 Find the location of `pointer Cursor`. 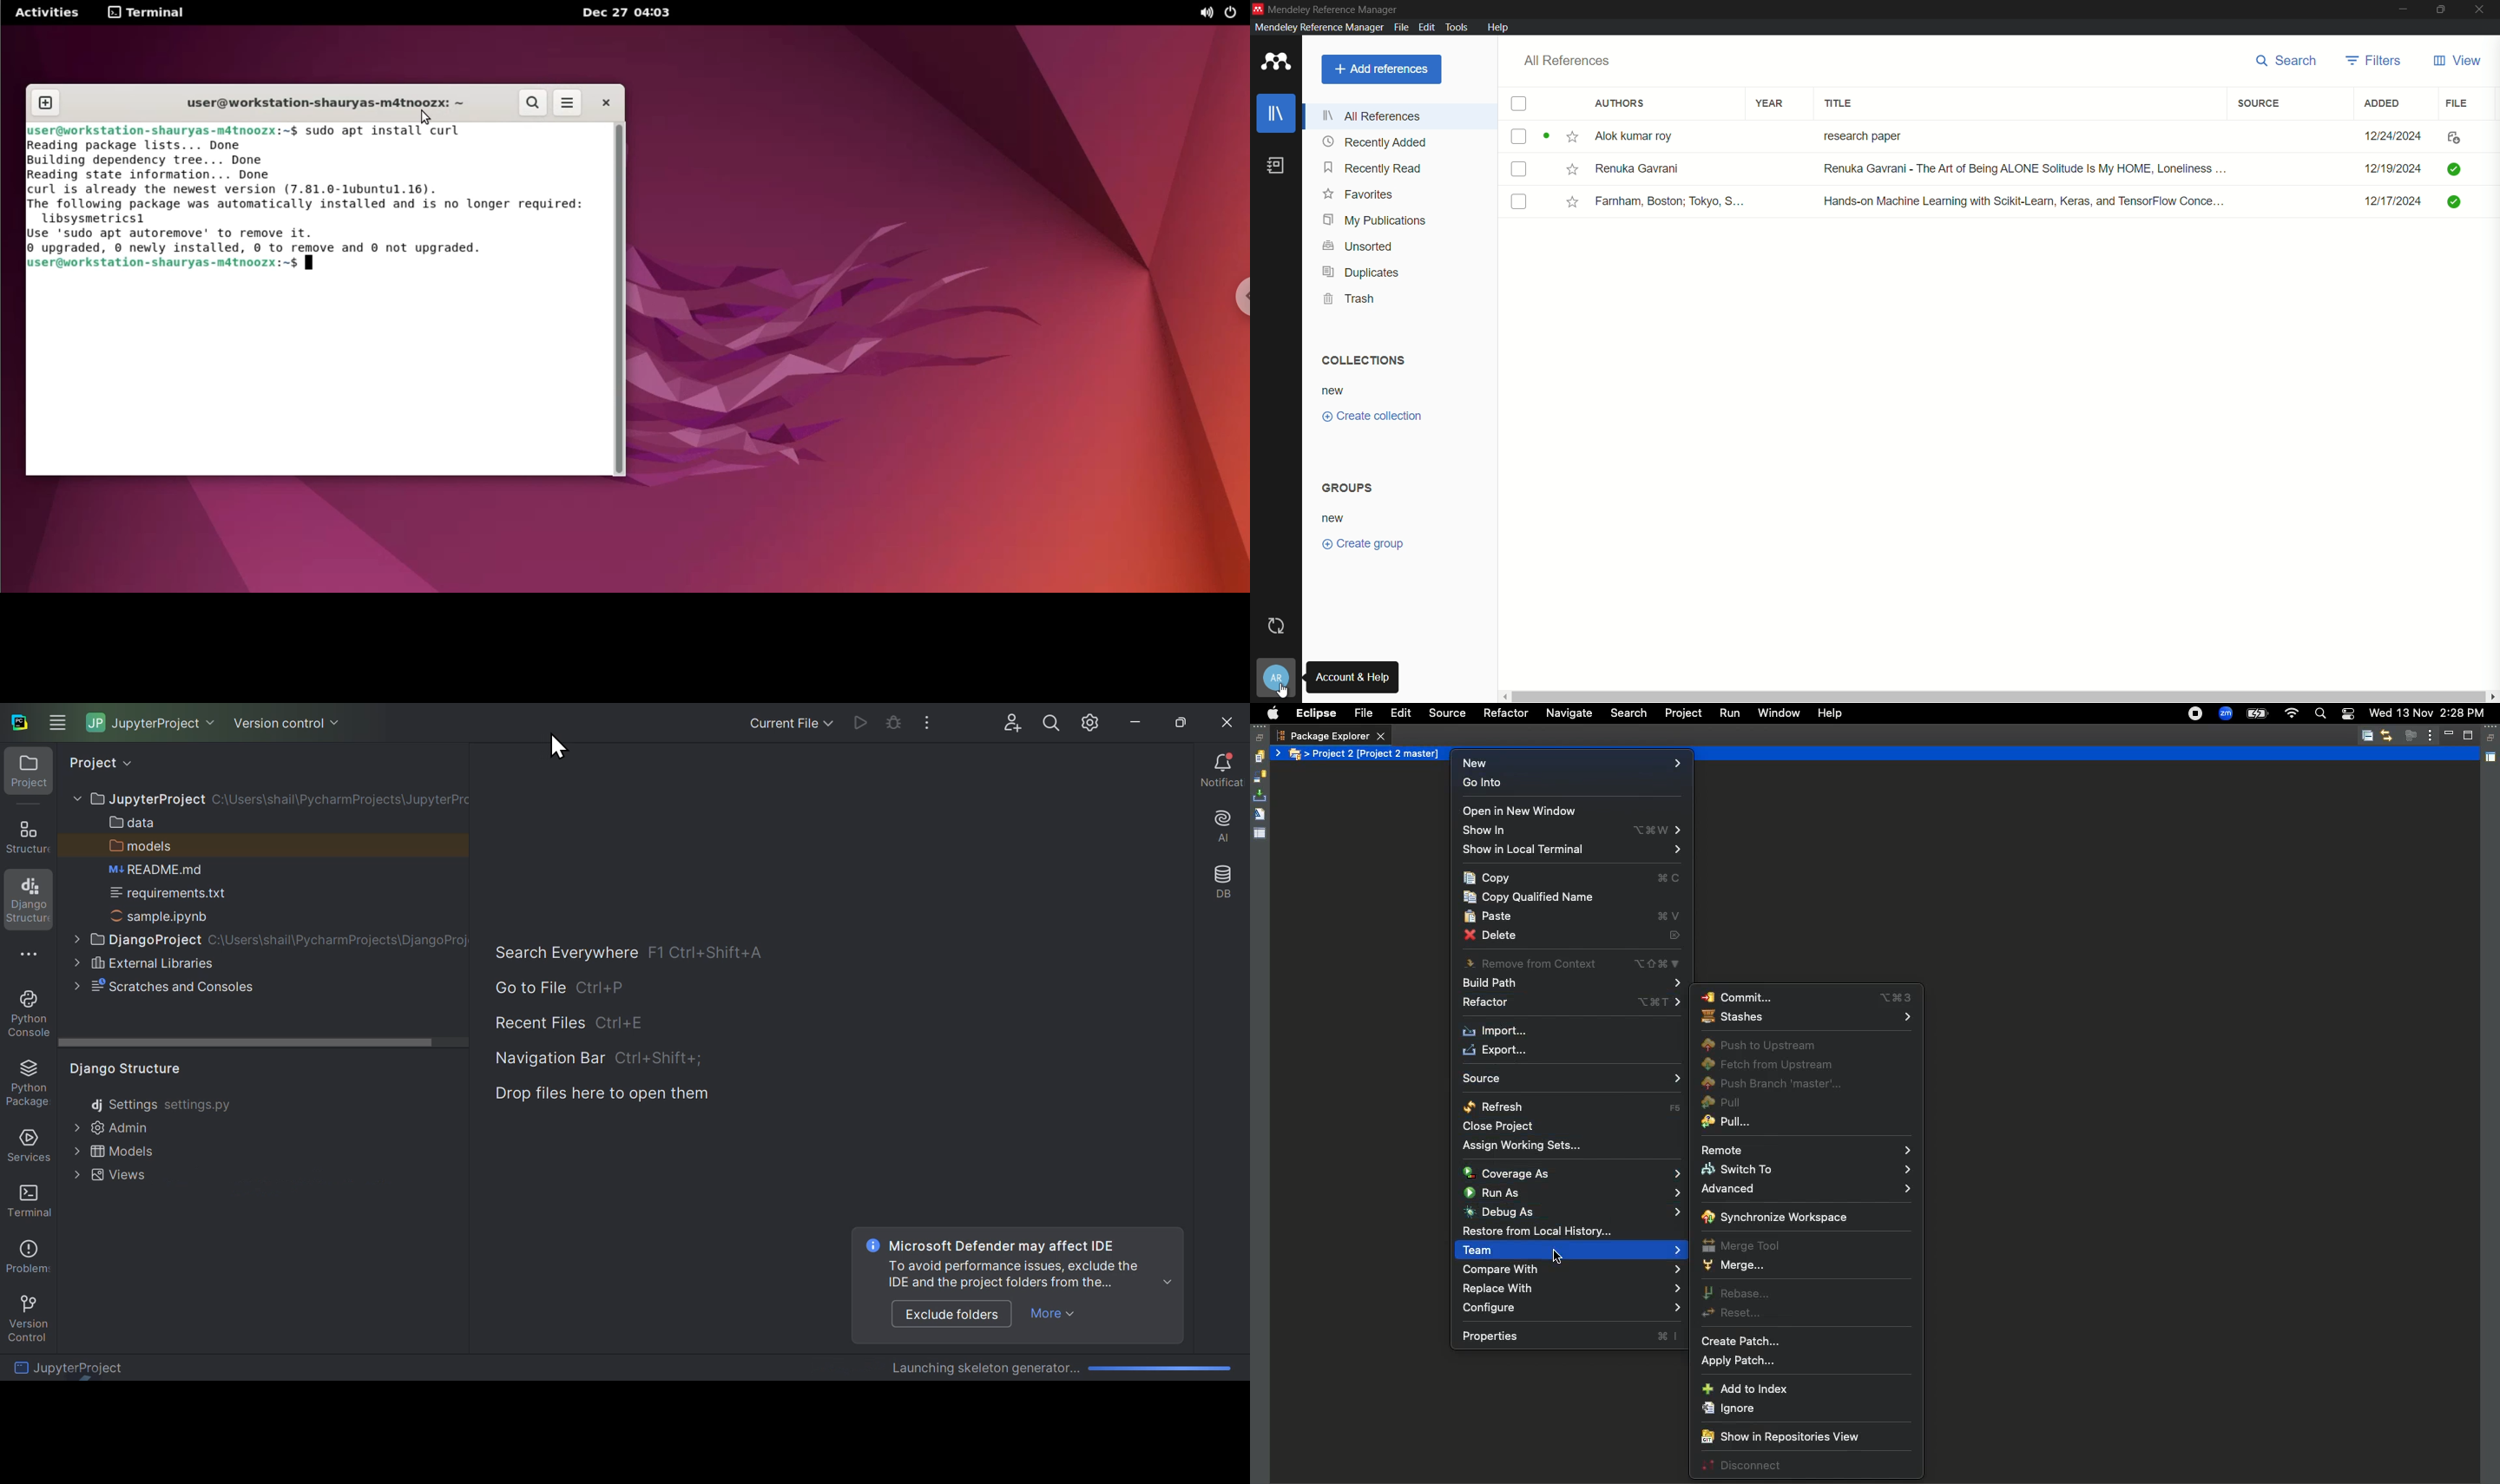

pointer Cursor is located at coordinates (1556, 1257).